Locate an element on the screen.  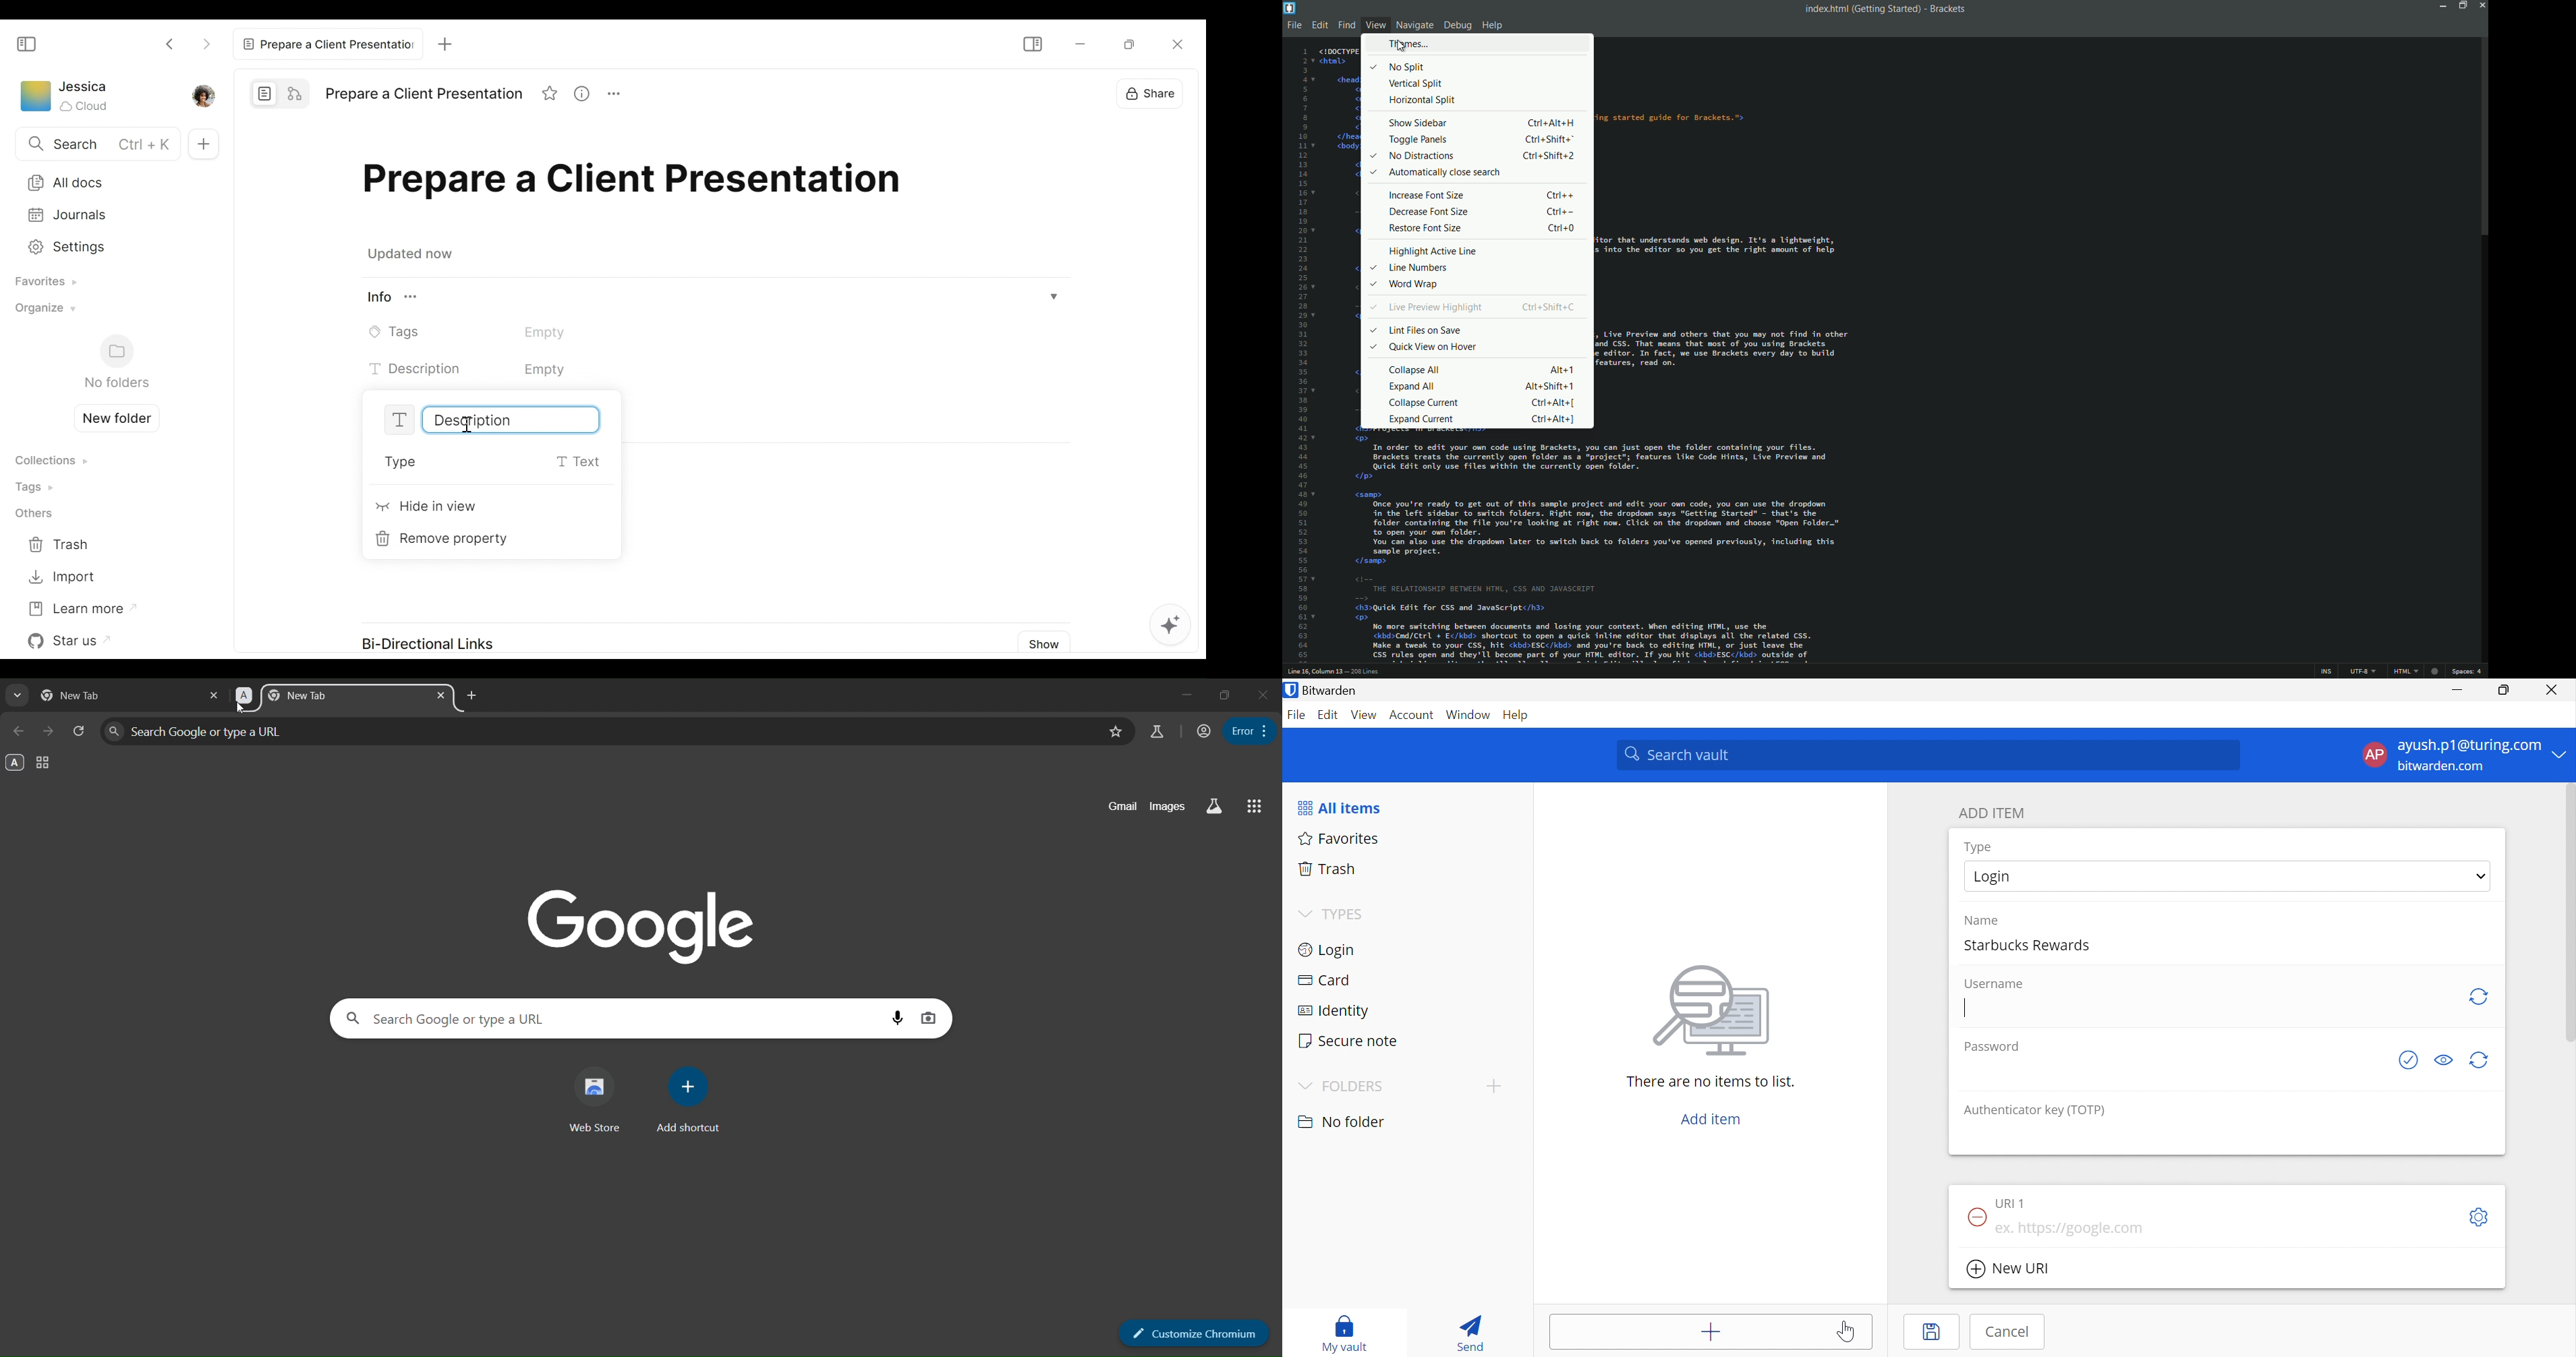
bitwarden.com is located at coordinates (2442, 767).